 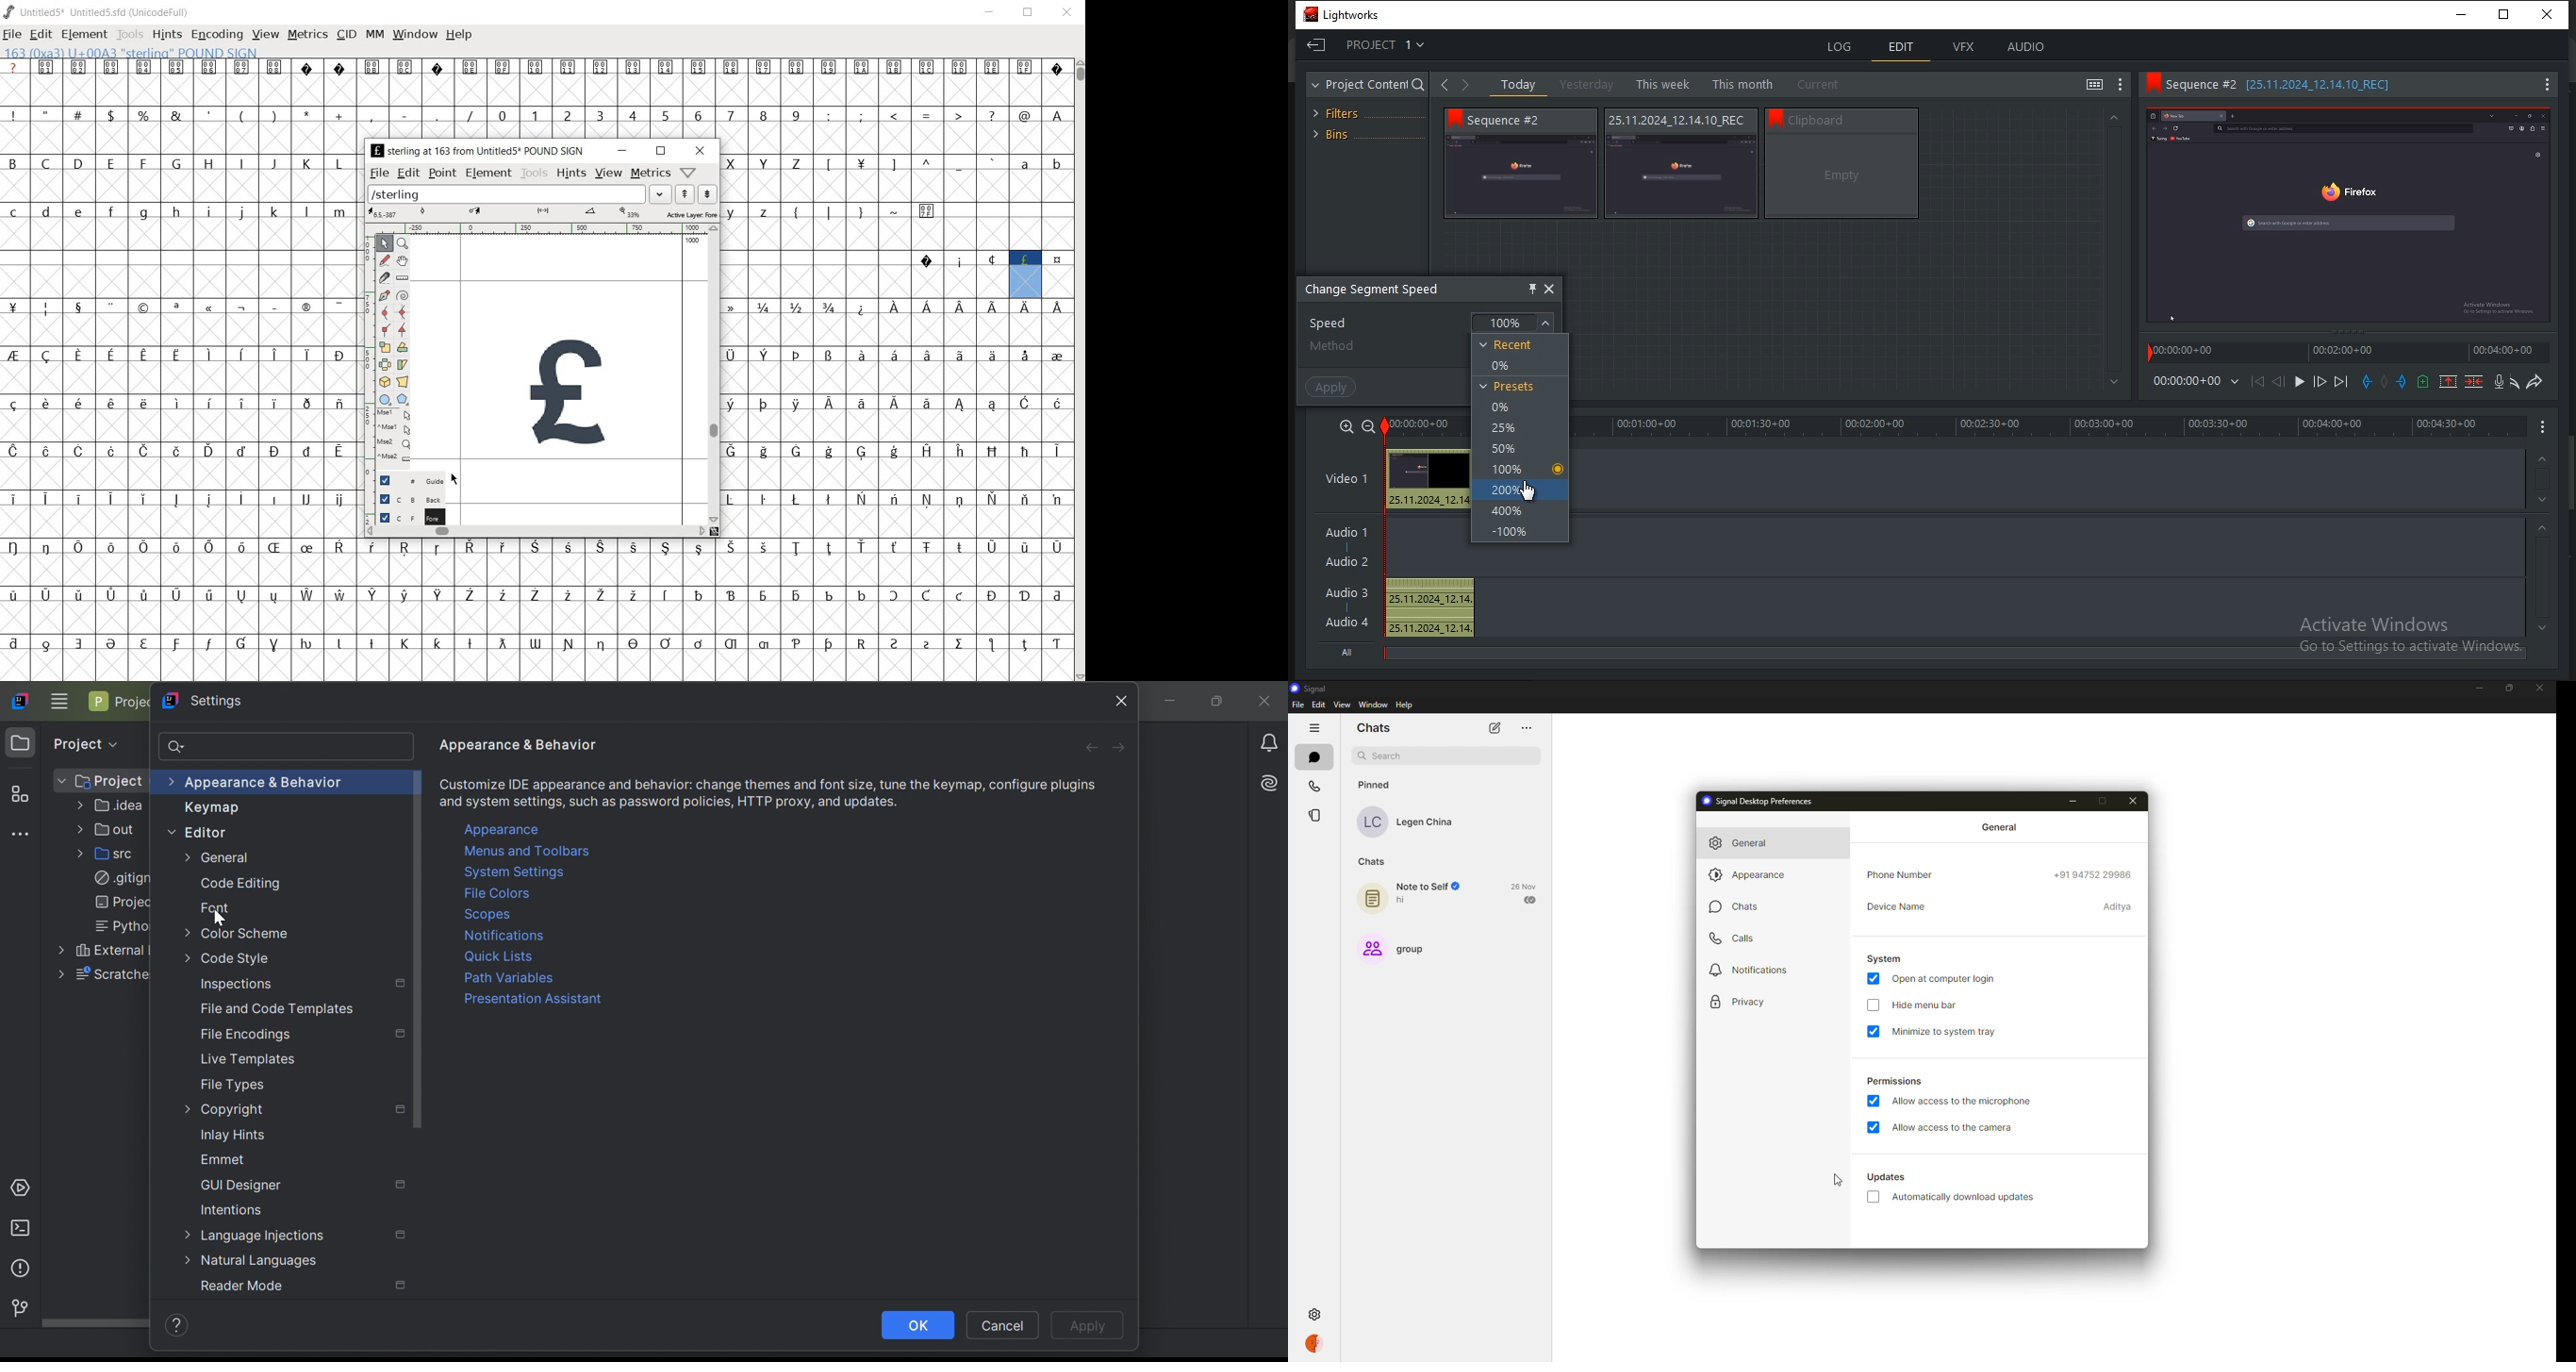 I want to click on +, so click(x=340, y=116).